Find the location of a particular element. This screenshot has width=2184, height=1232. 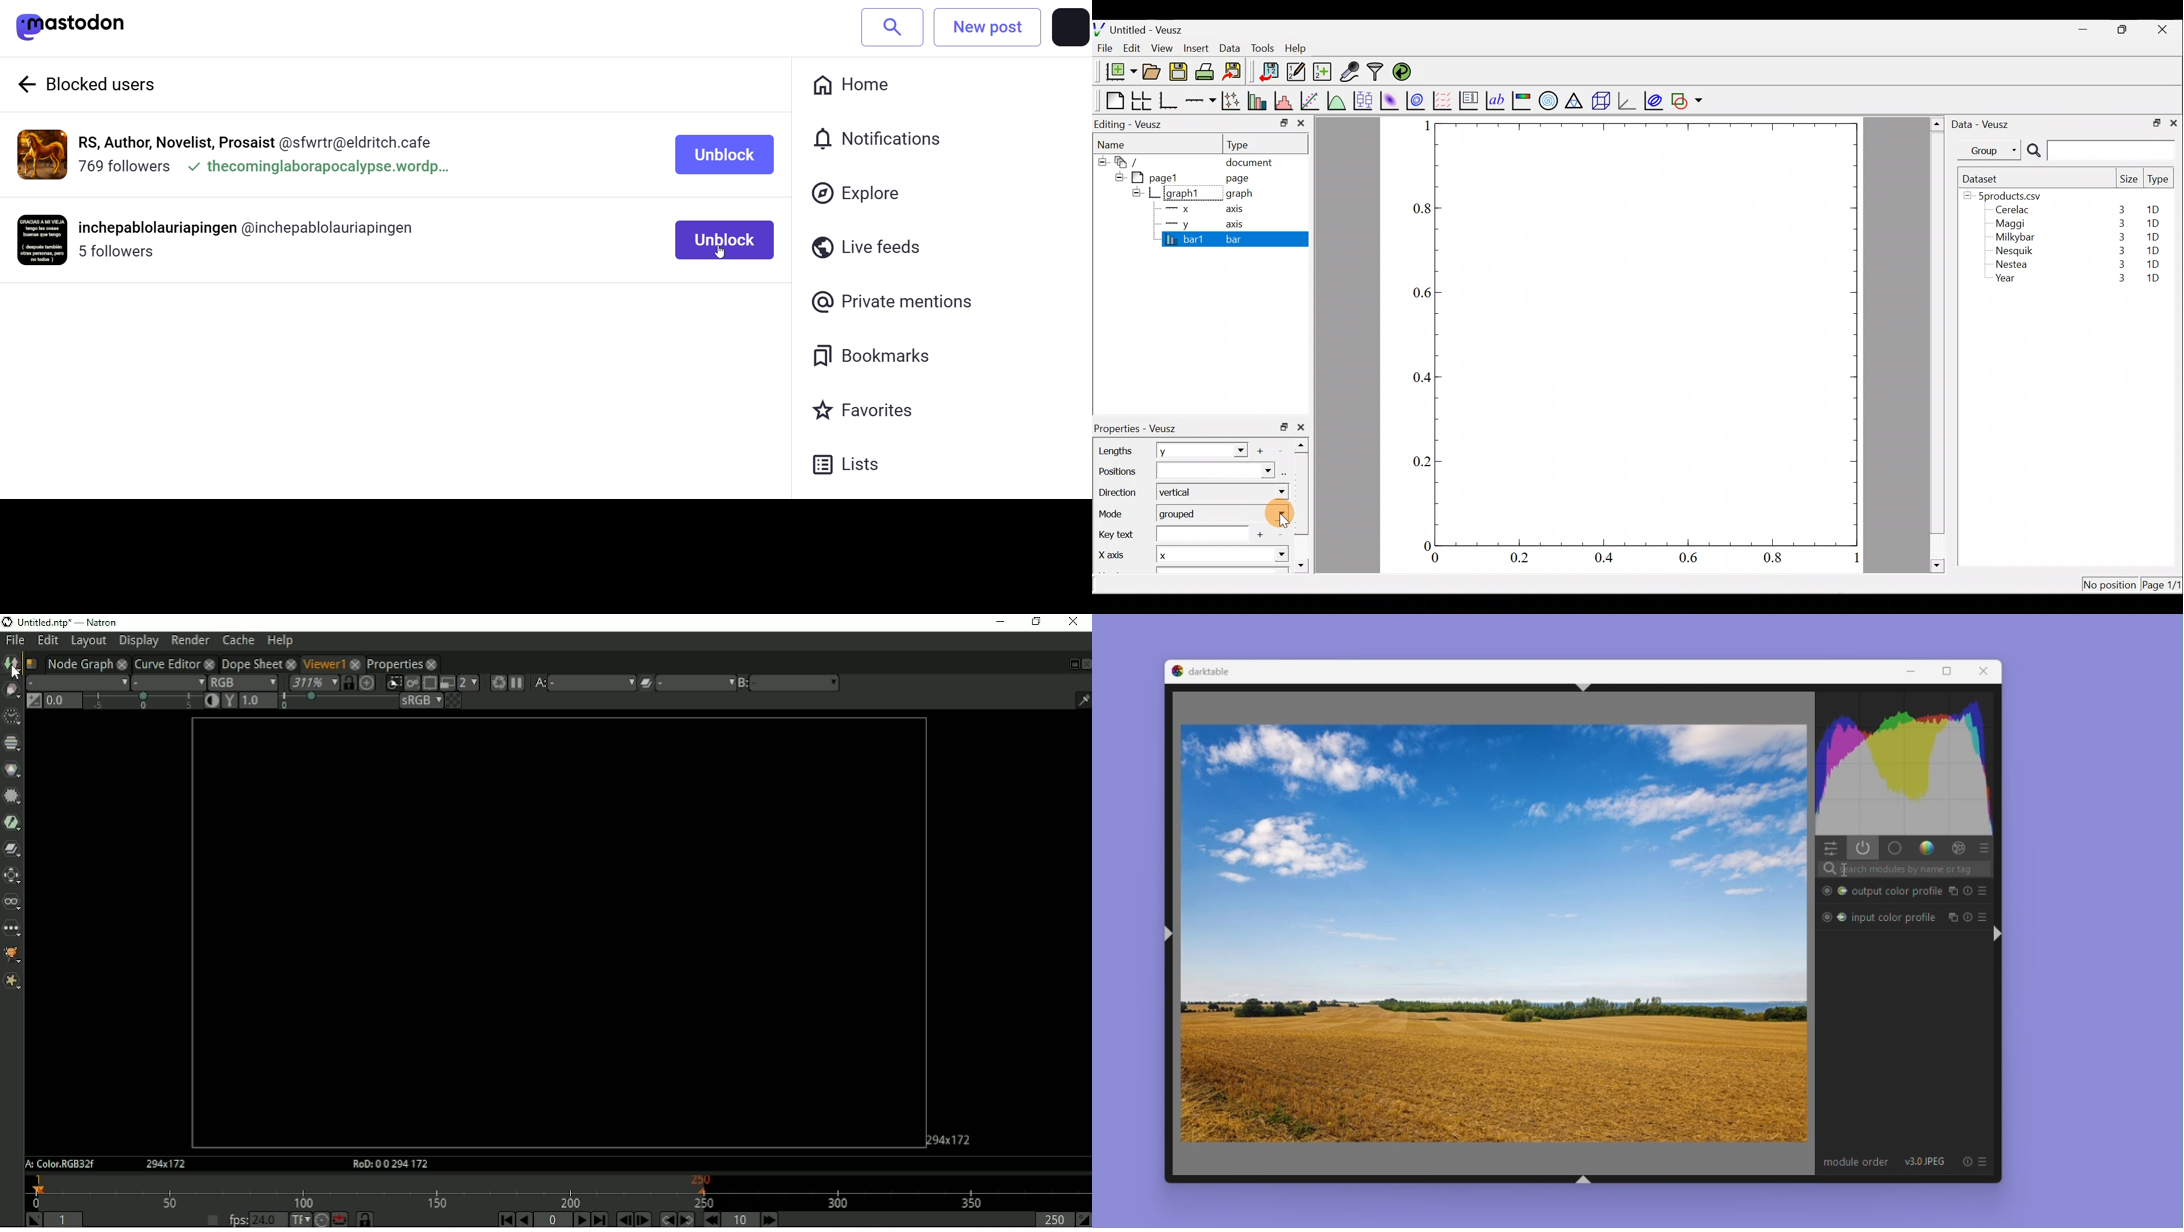

gradient  is located at coordinates (1925, 848).